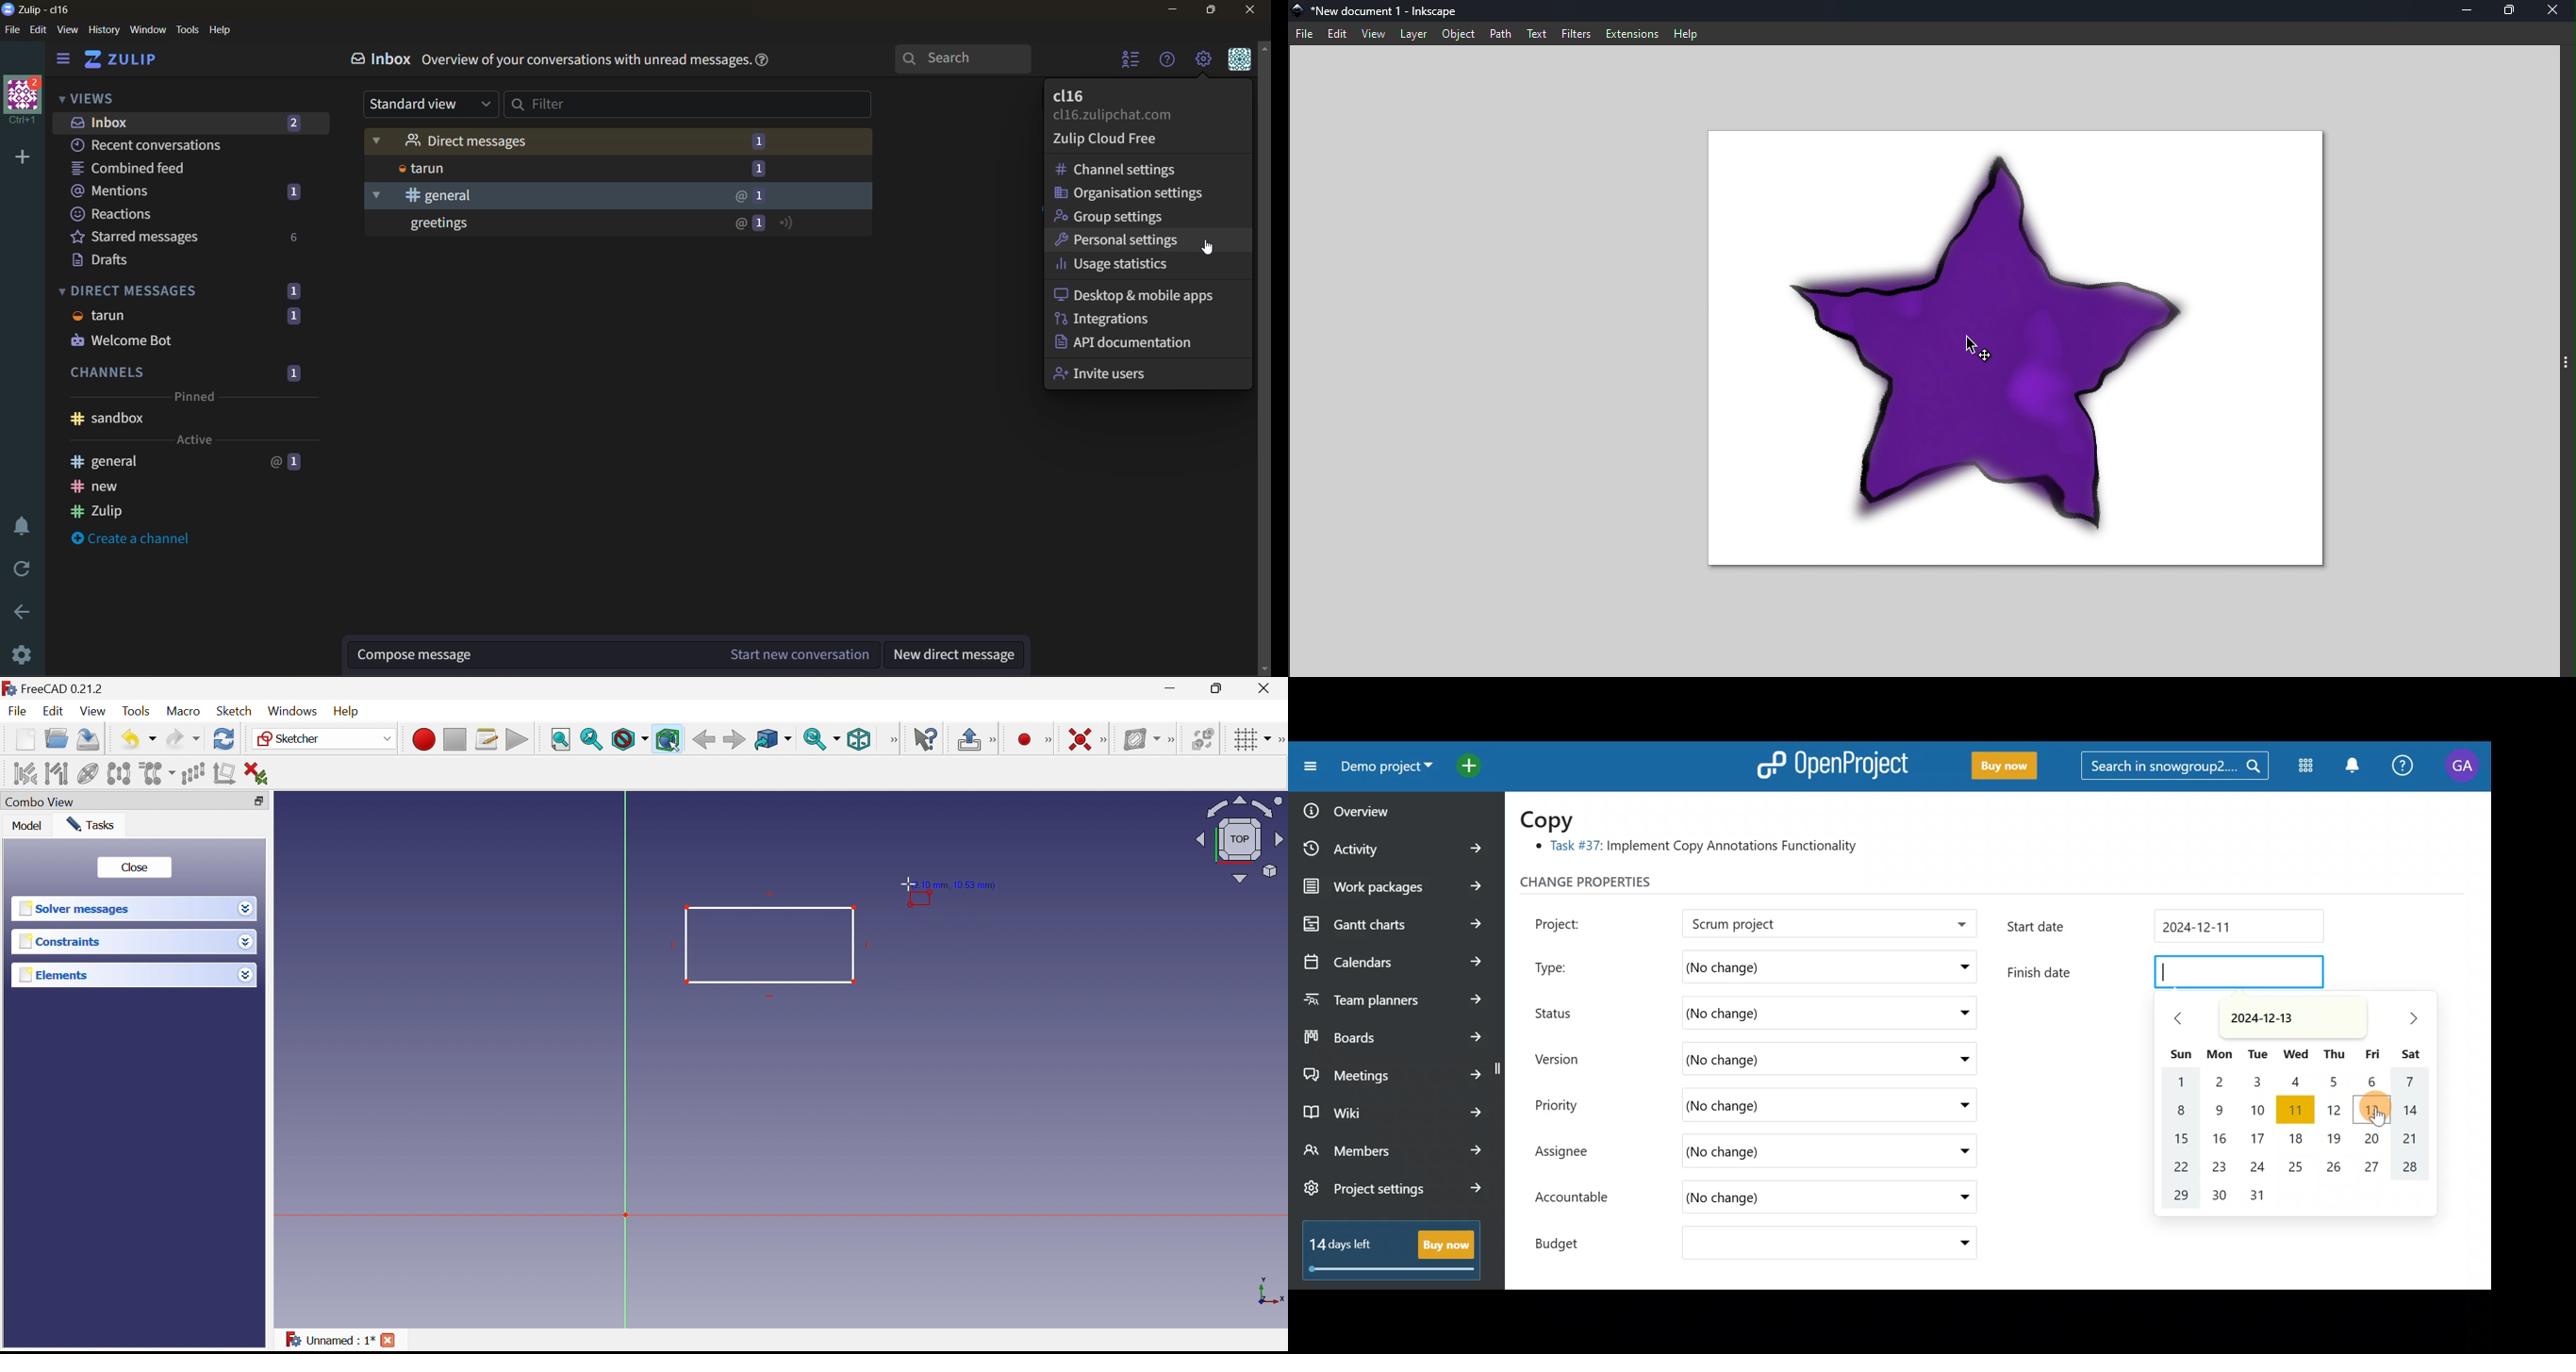 The width and height of the screenshot is (2576, 1372). Describe the element at coordinates (225, 739) in the screenshot. I see `Refresh` at that location.